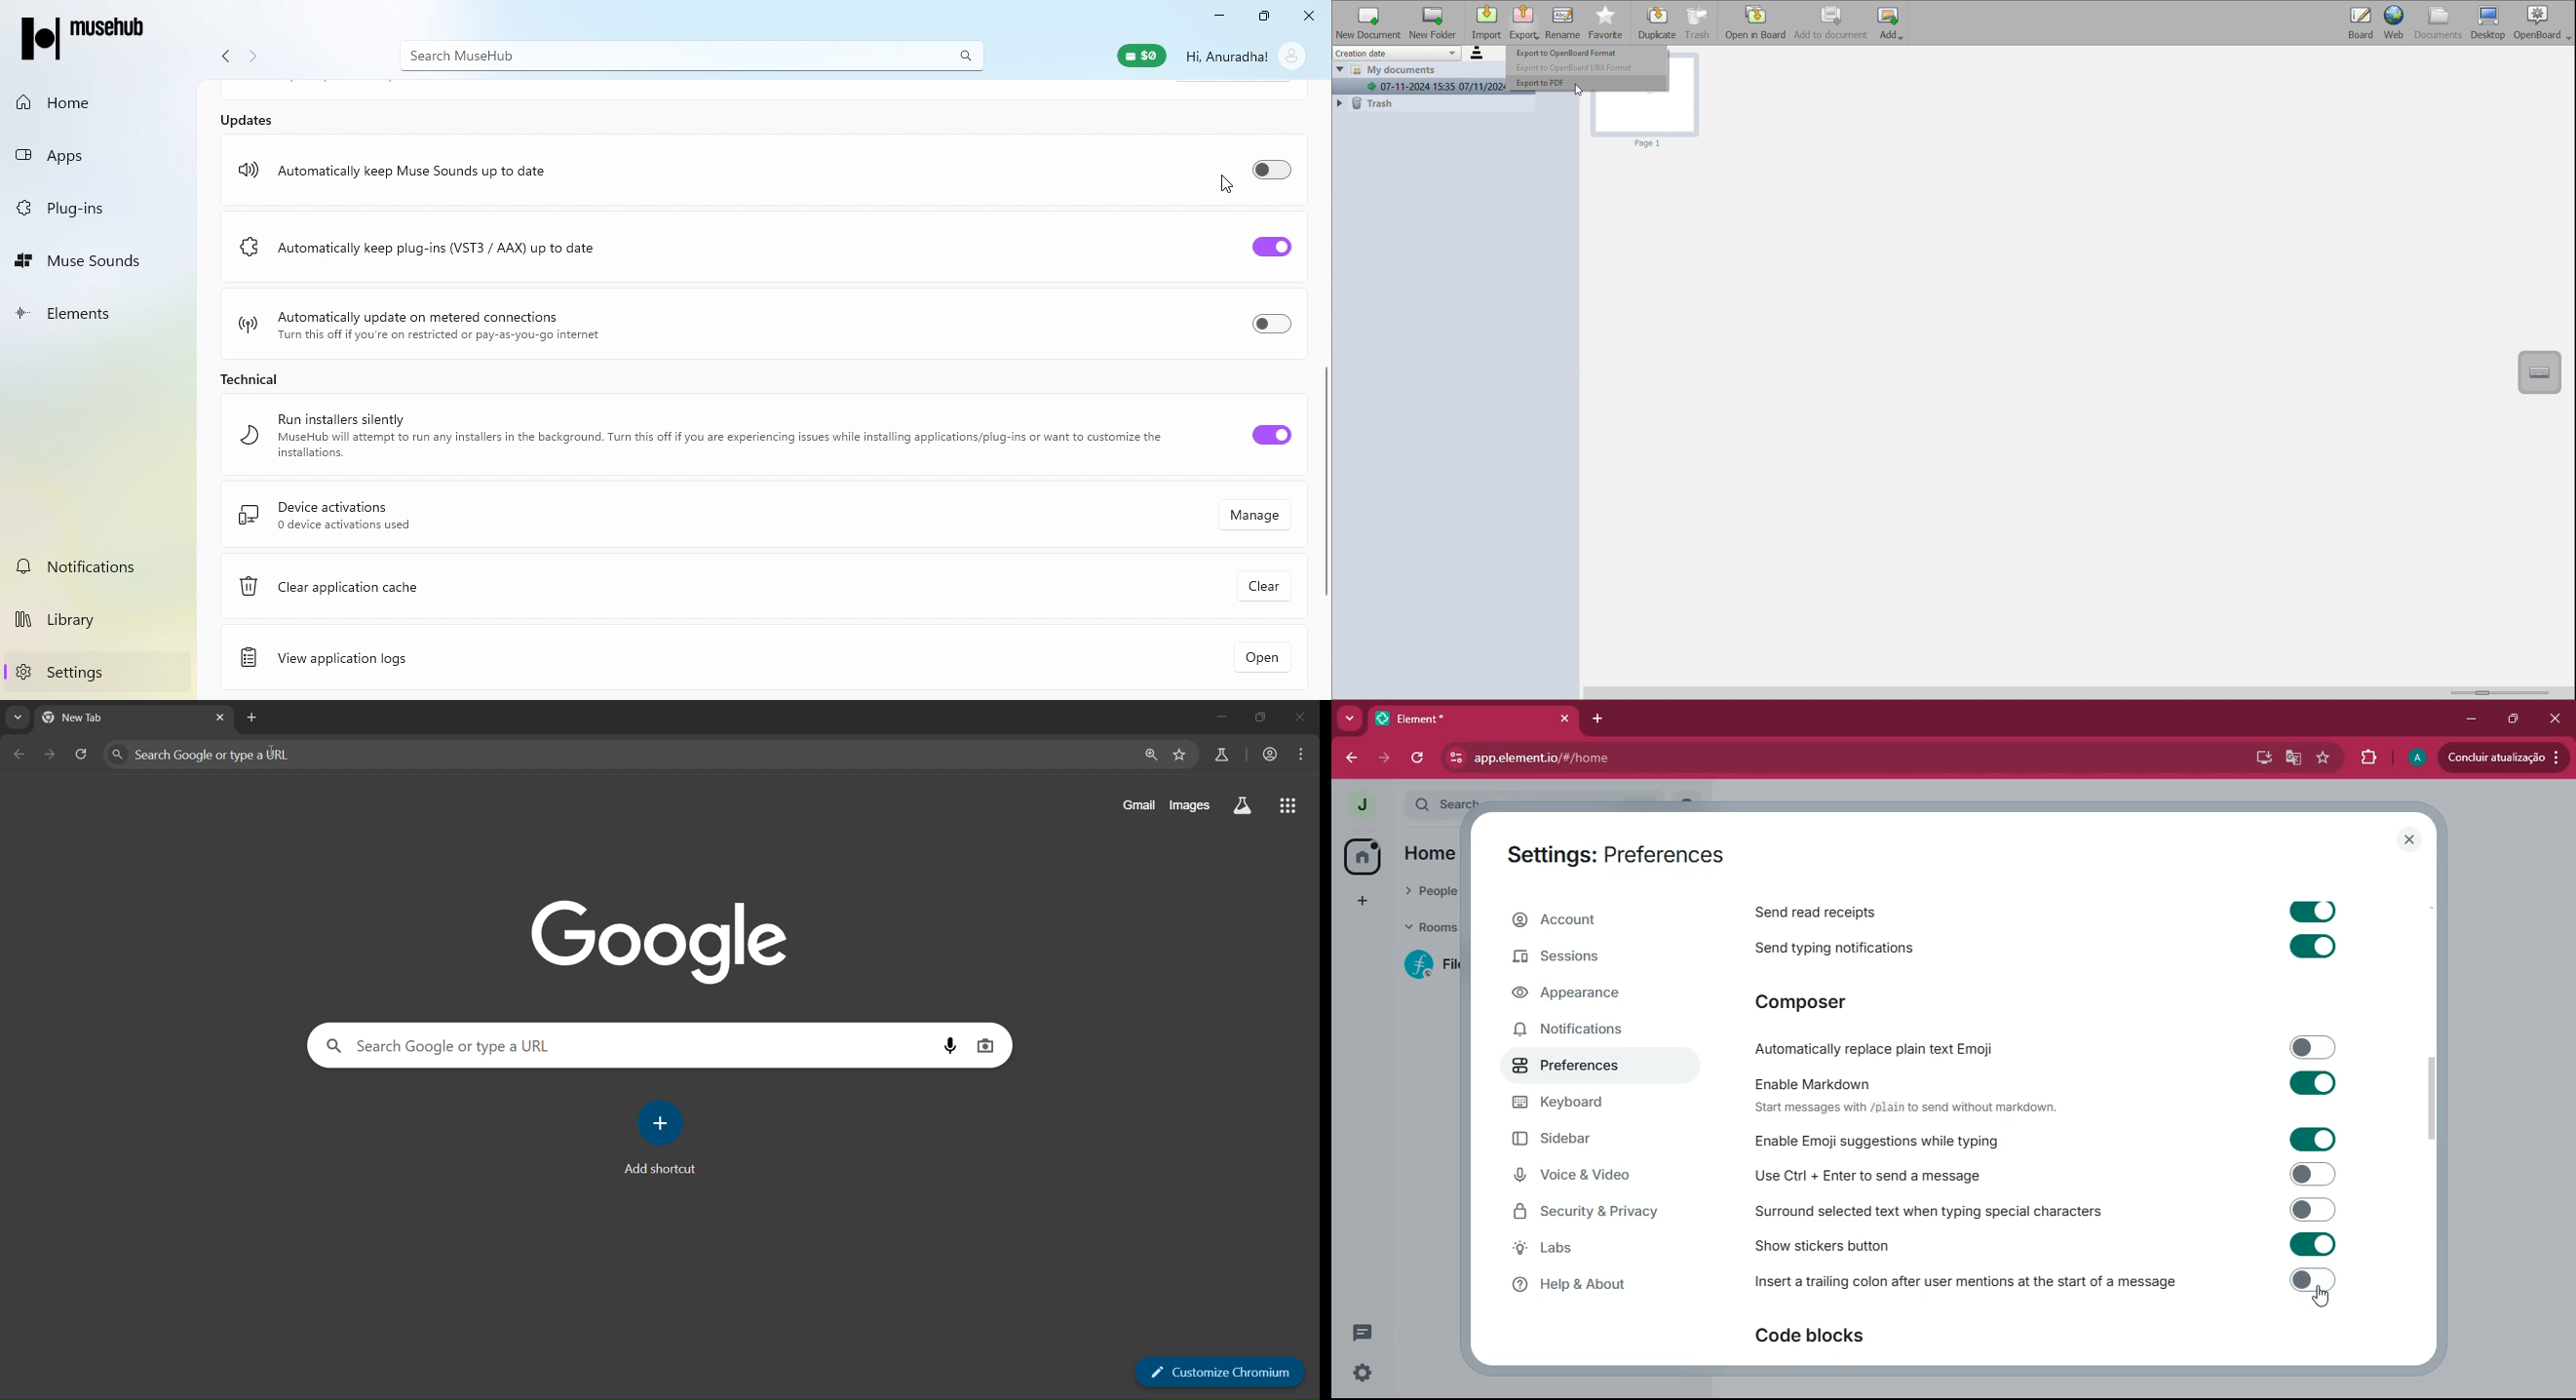  What do you see at coordinates (2325, 1298) in the screenshot?
I see `cursor` at bounding box center [2325, 1298].